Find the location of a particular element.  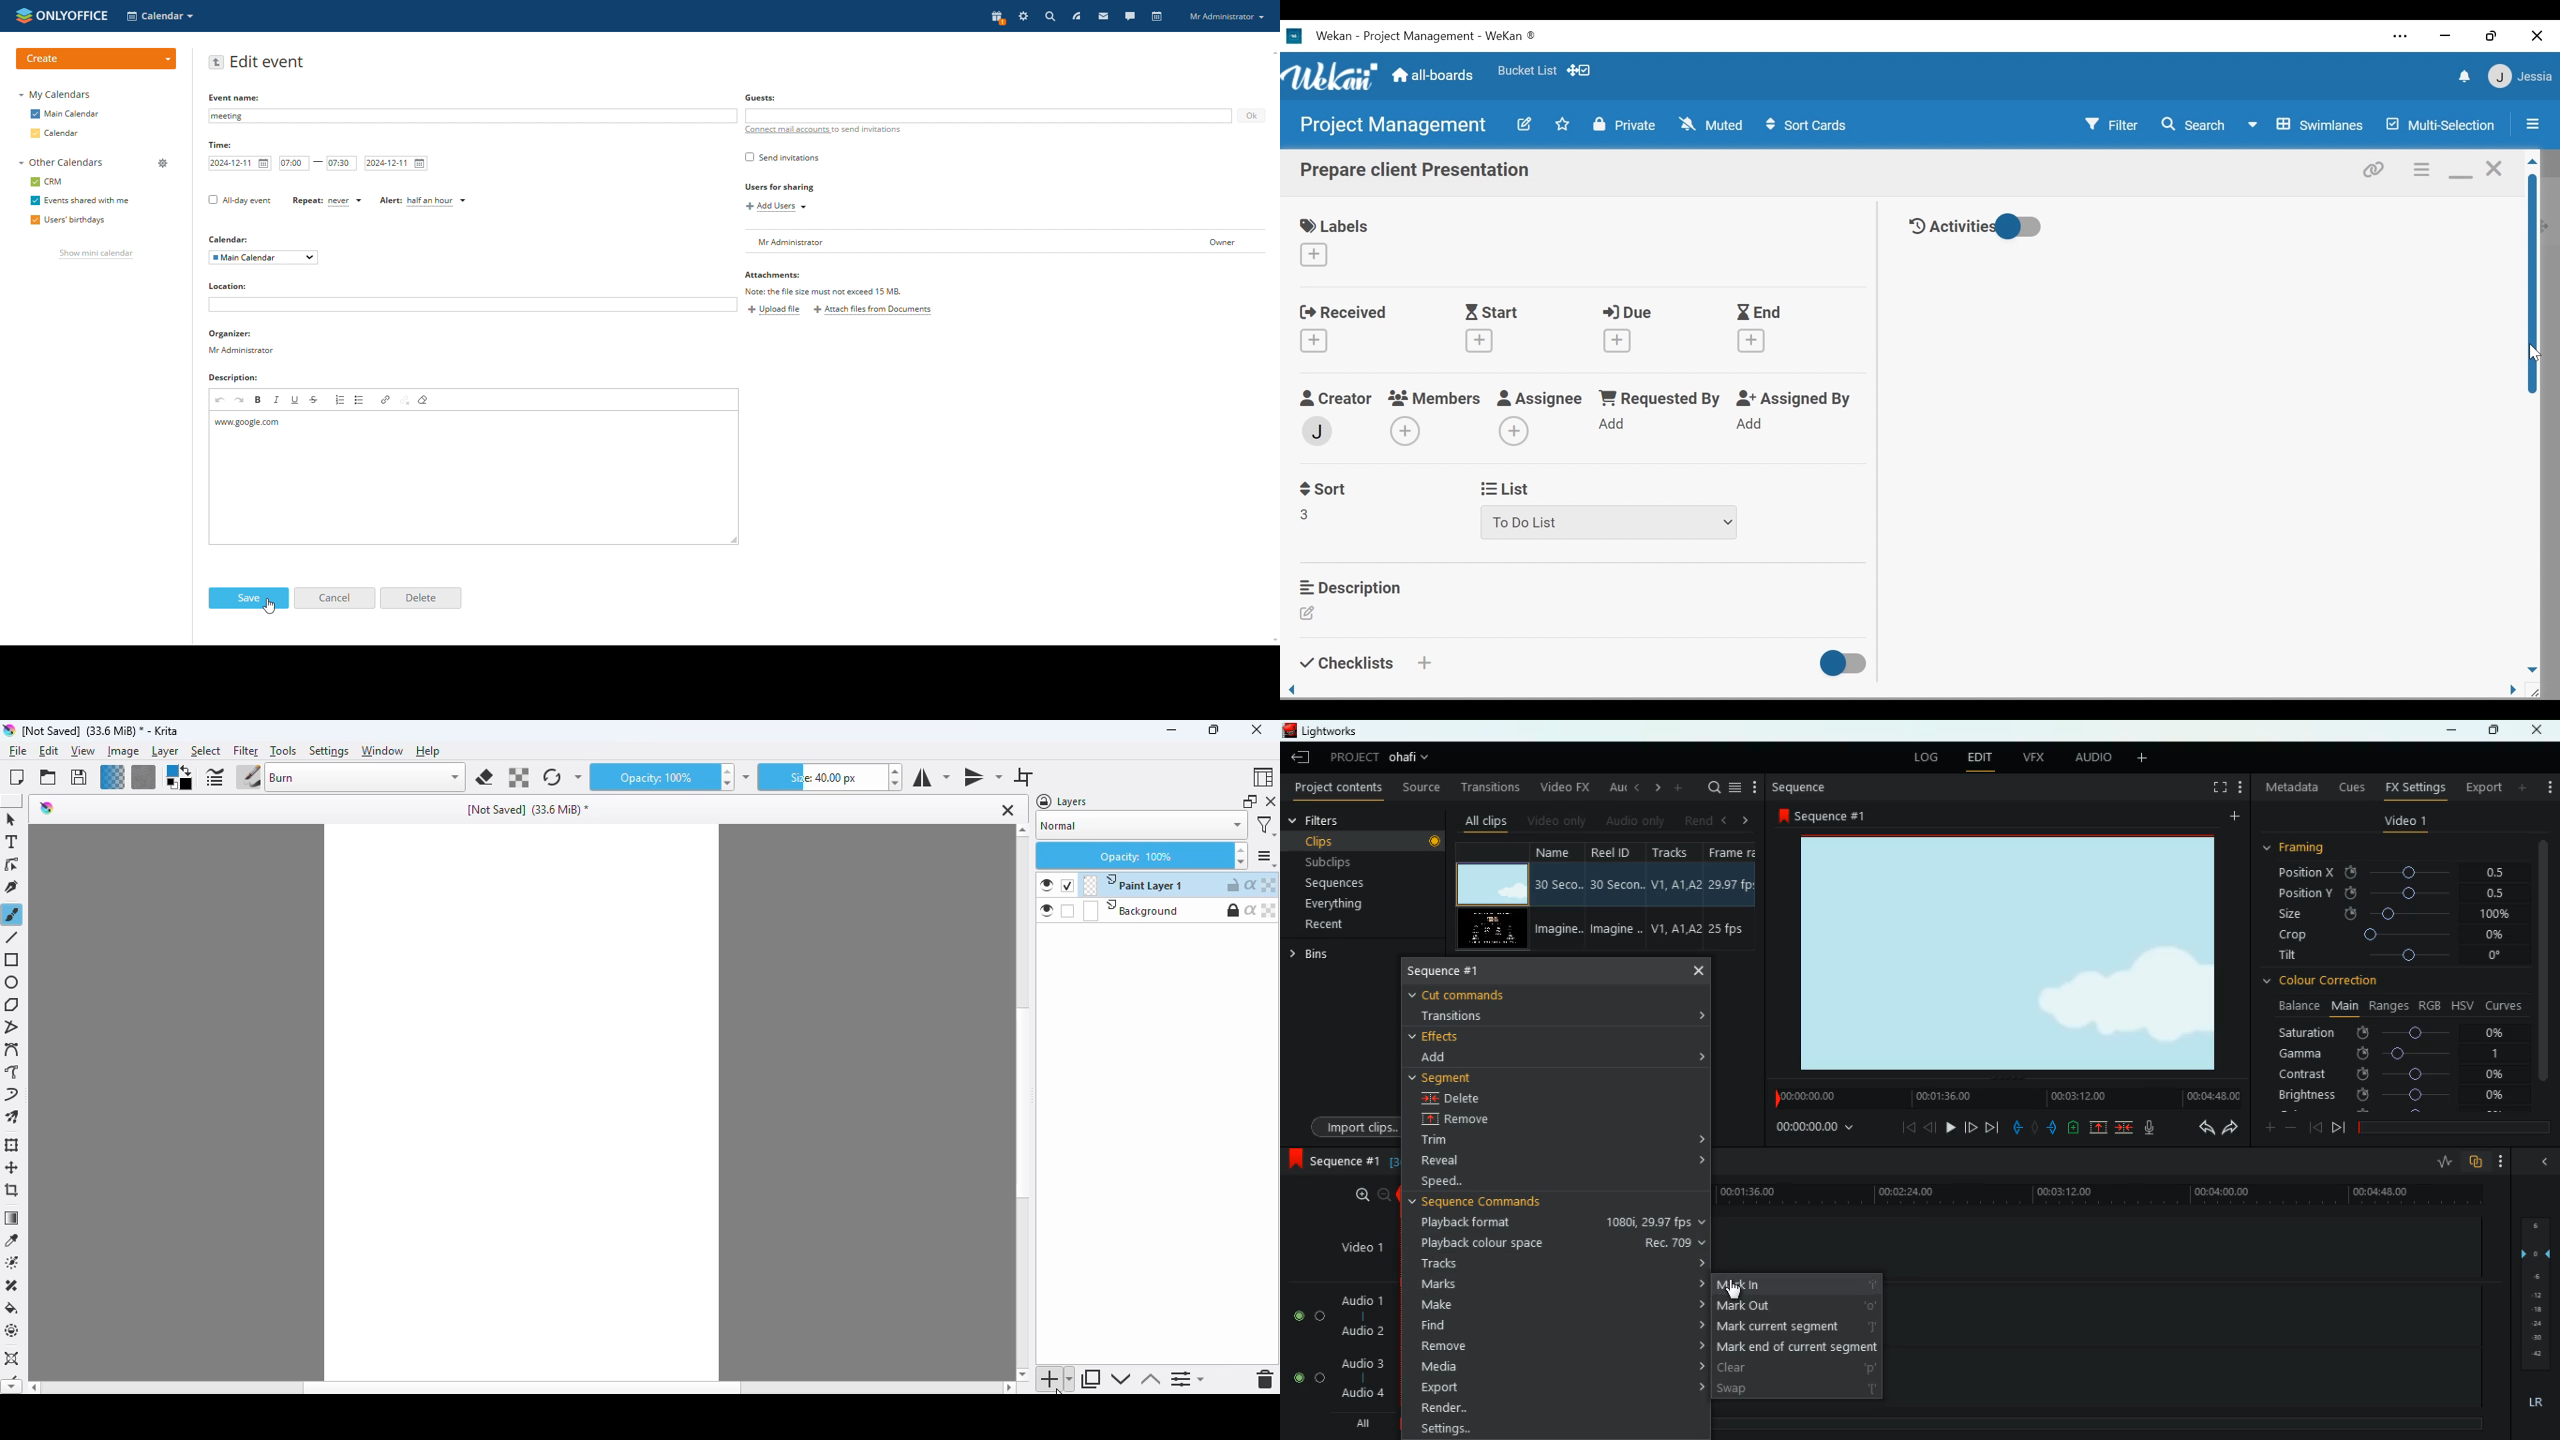

screen is located at coordinates (2012, 955).